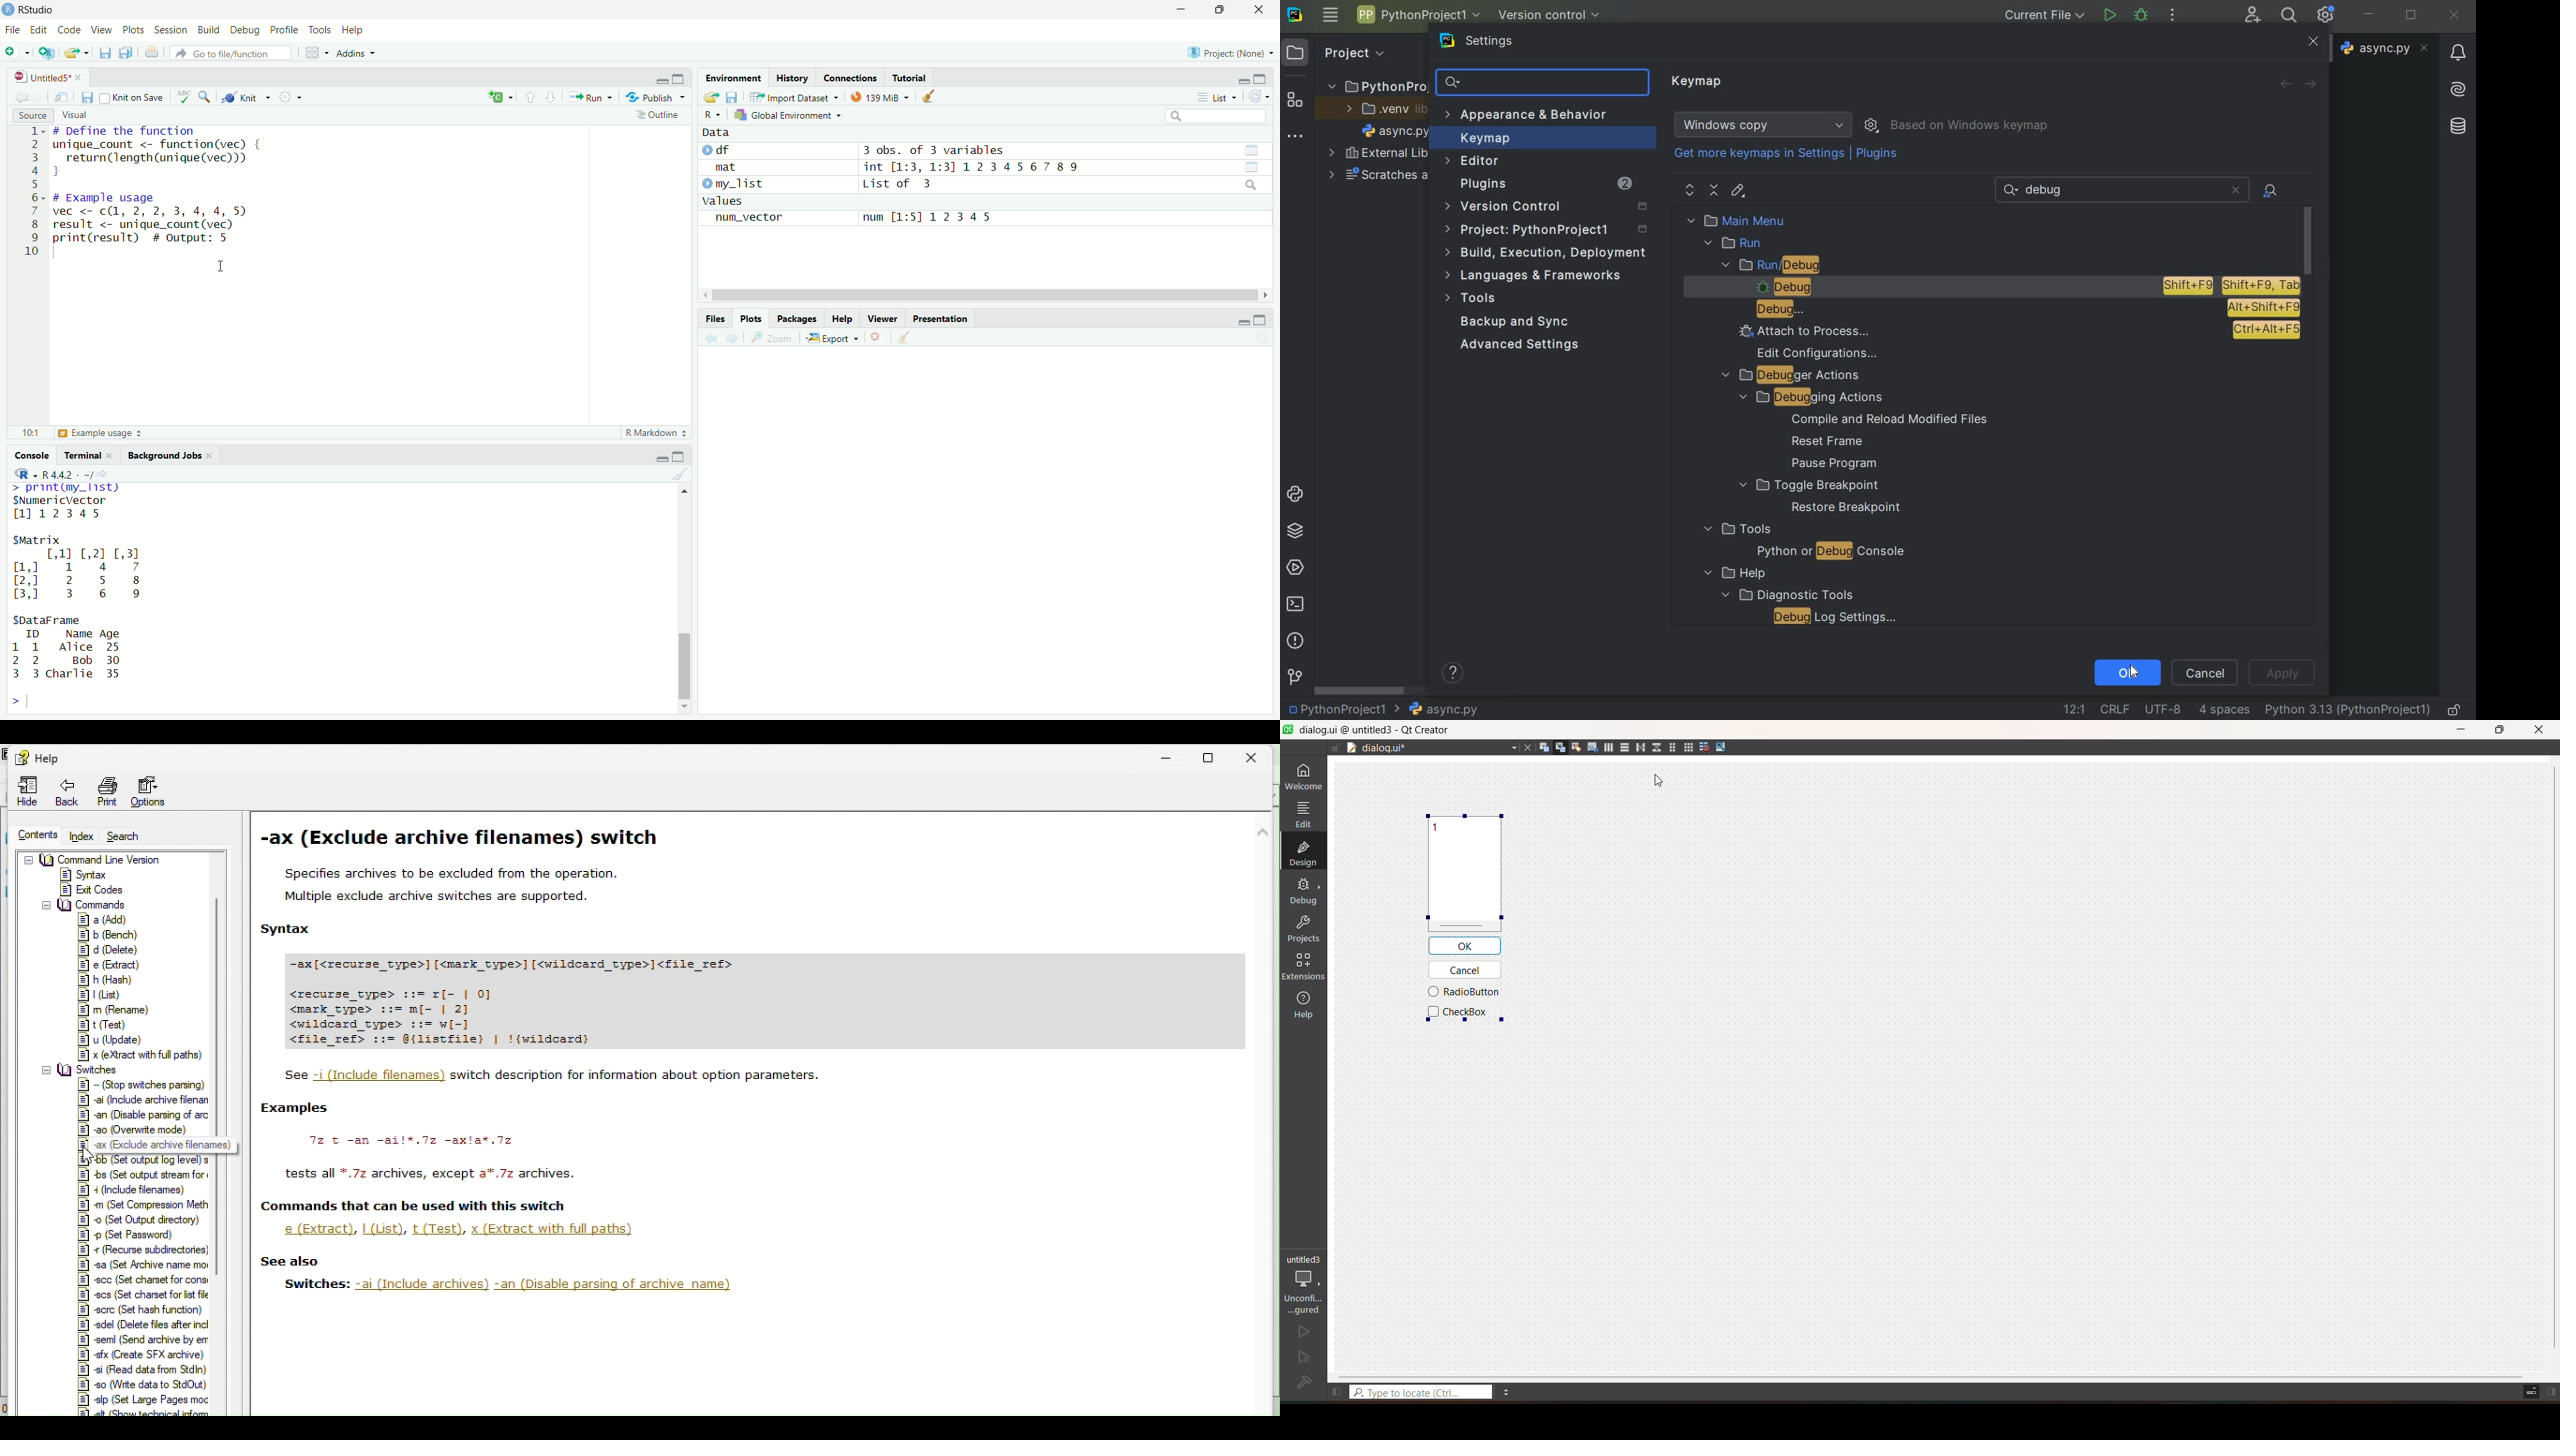 The image size is (2576, 1456). I want to click on form layout, so click(1671, 748).